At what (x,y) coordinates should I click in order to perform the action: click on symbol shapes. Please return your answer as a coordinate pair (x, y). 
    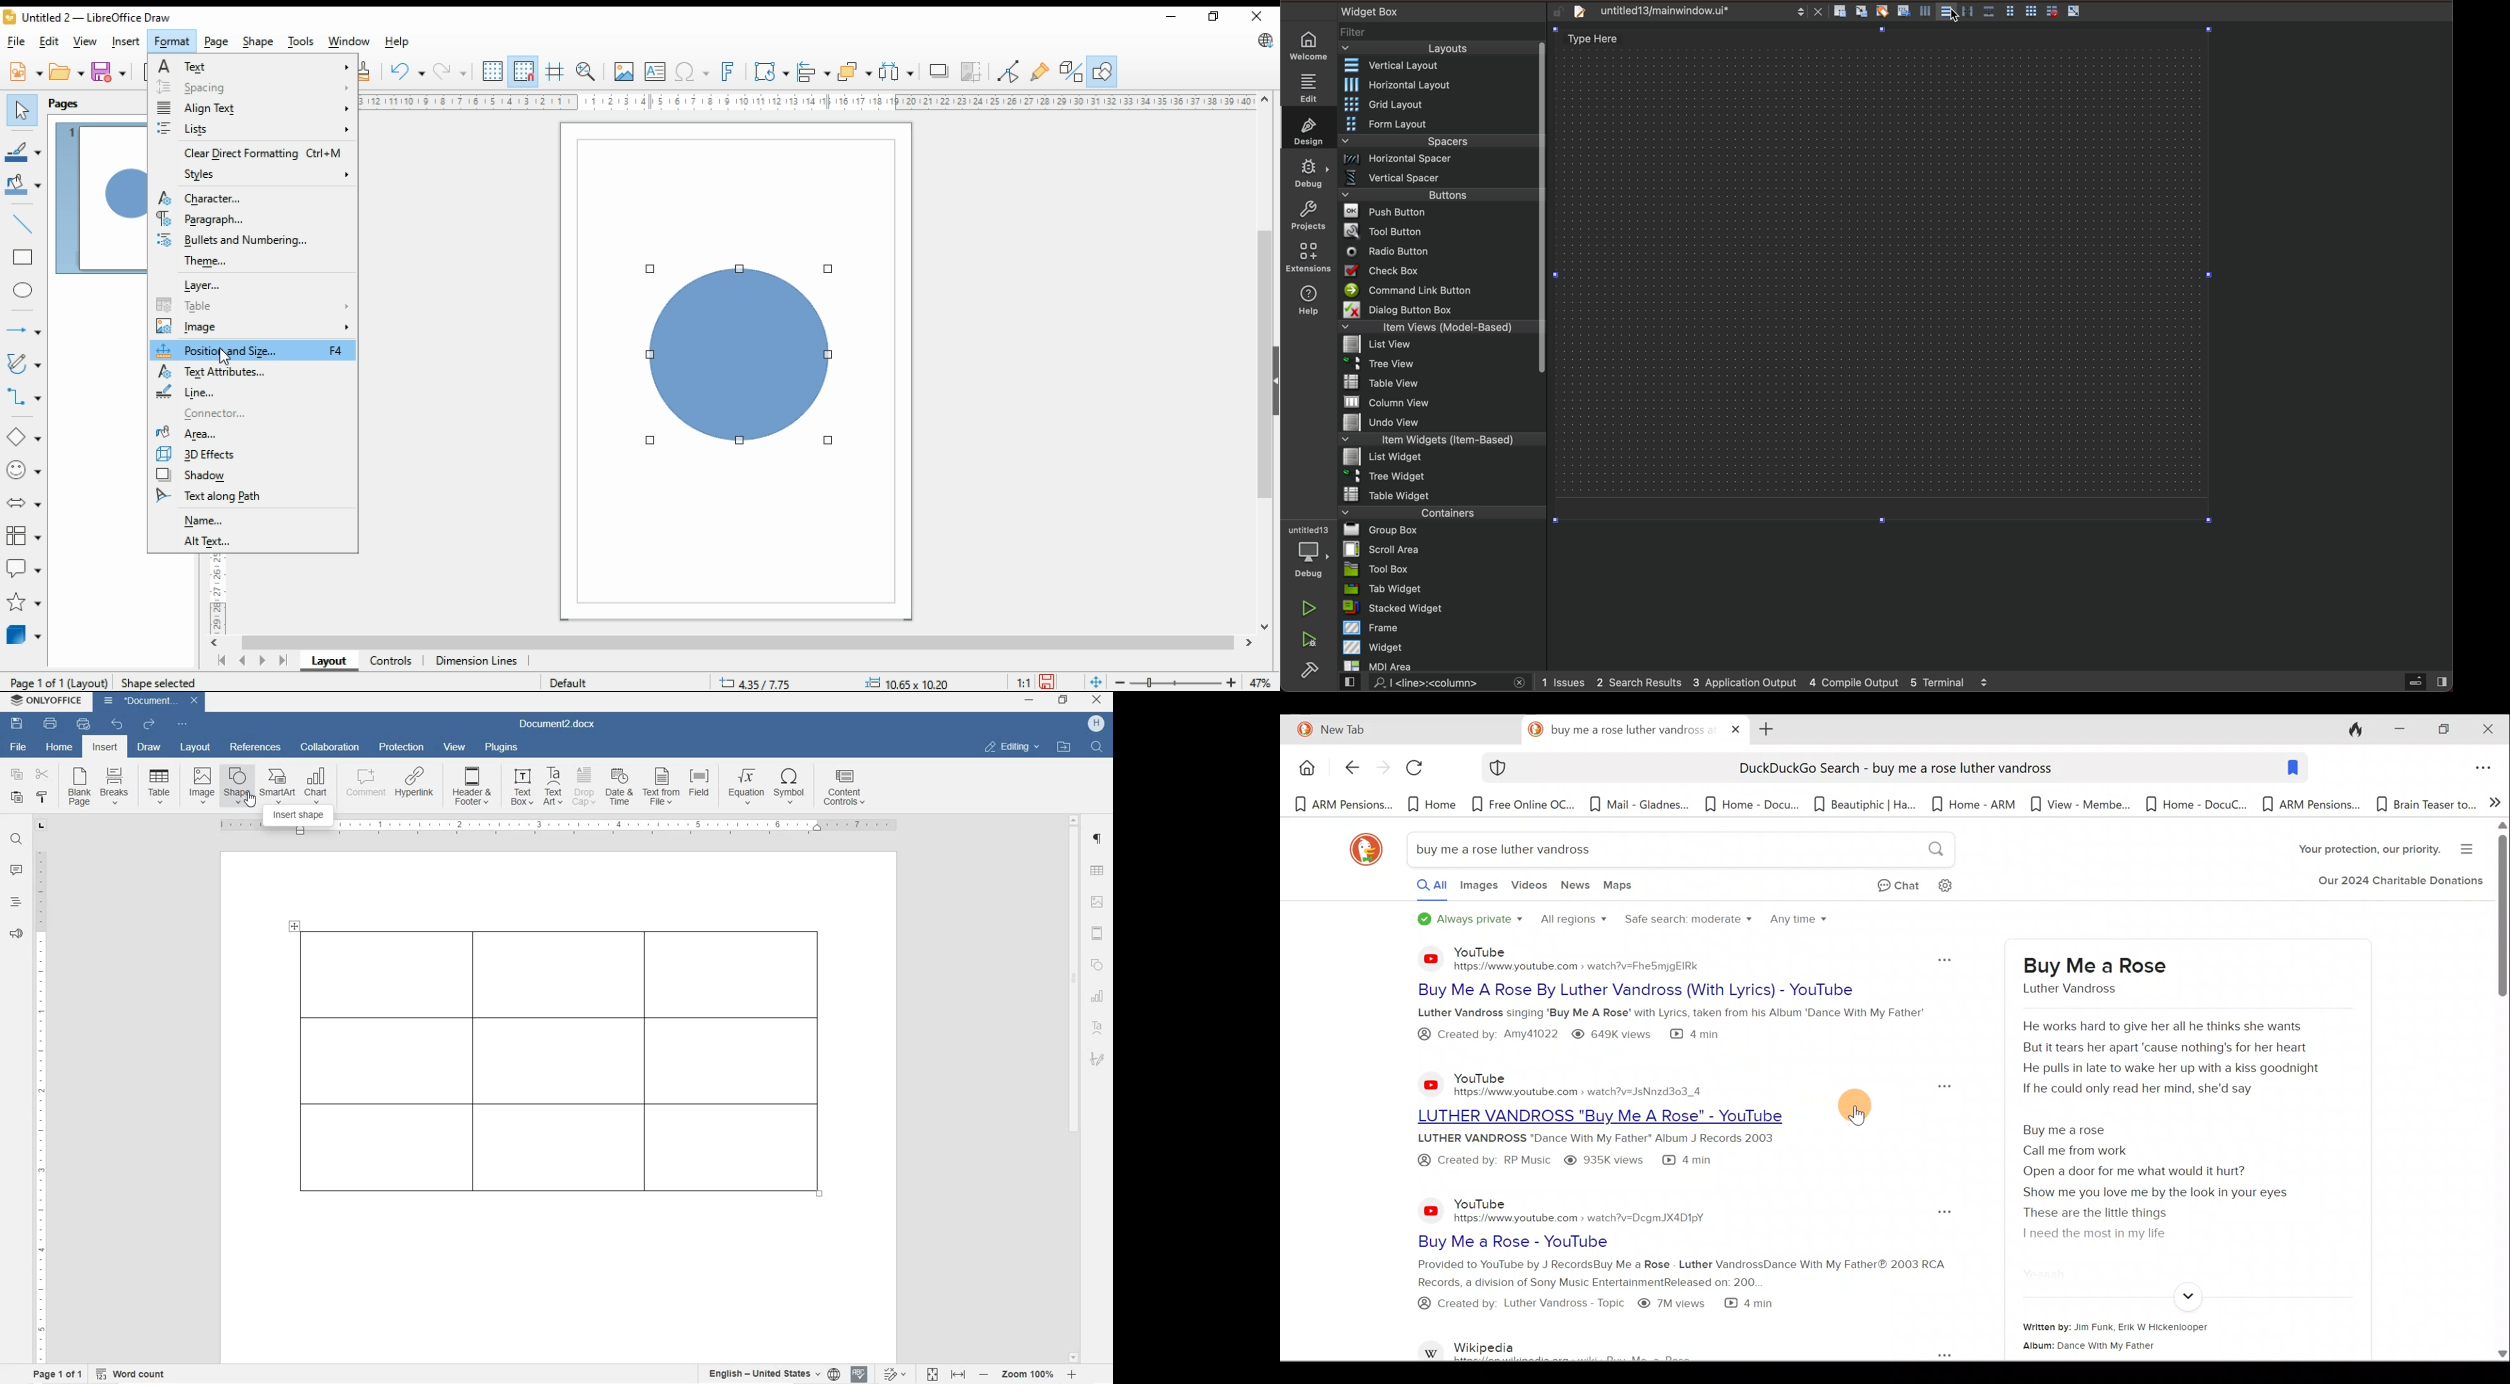
    Looking at the image, I should click on (23, 469).